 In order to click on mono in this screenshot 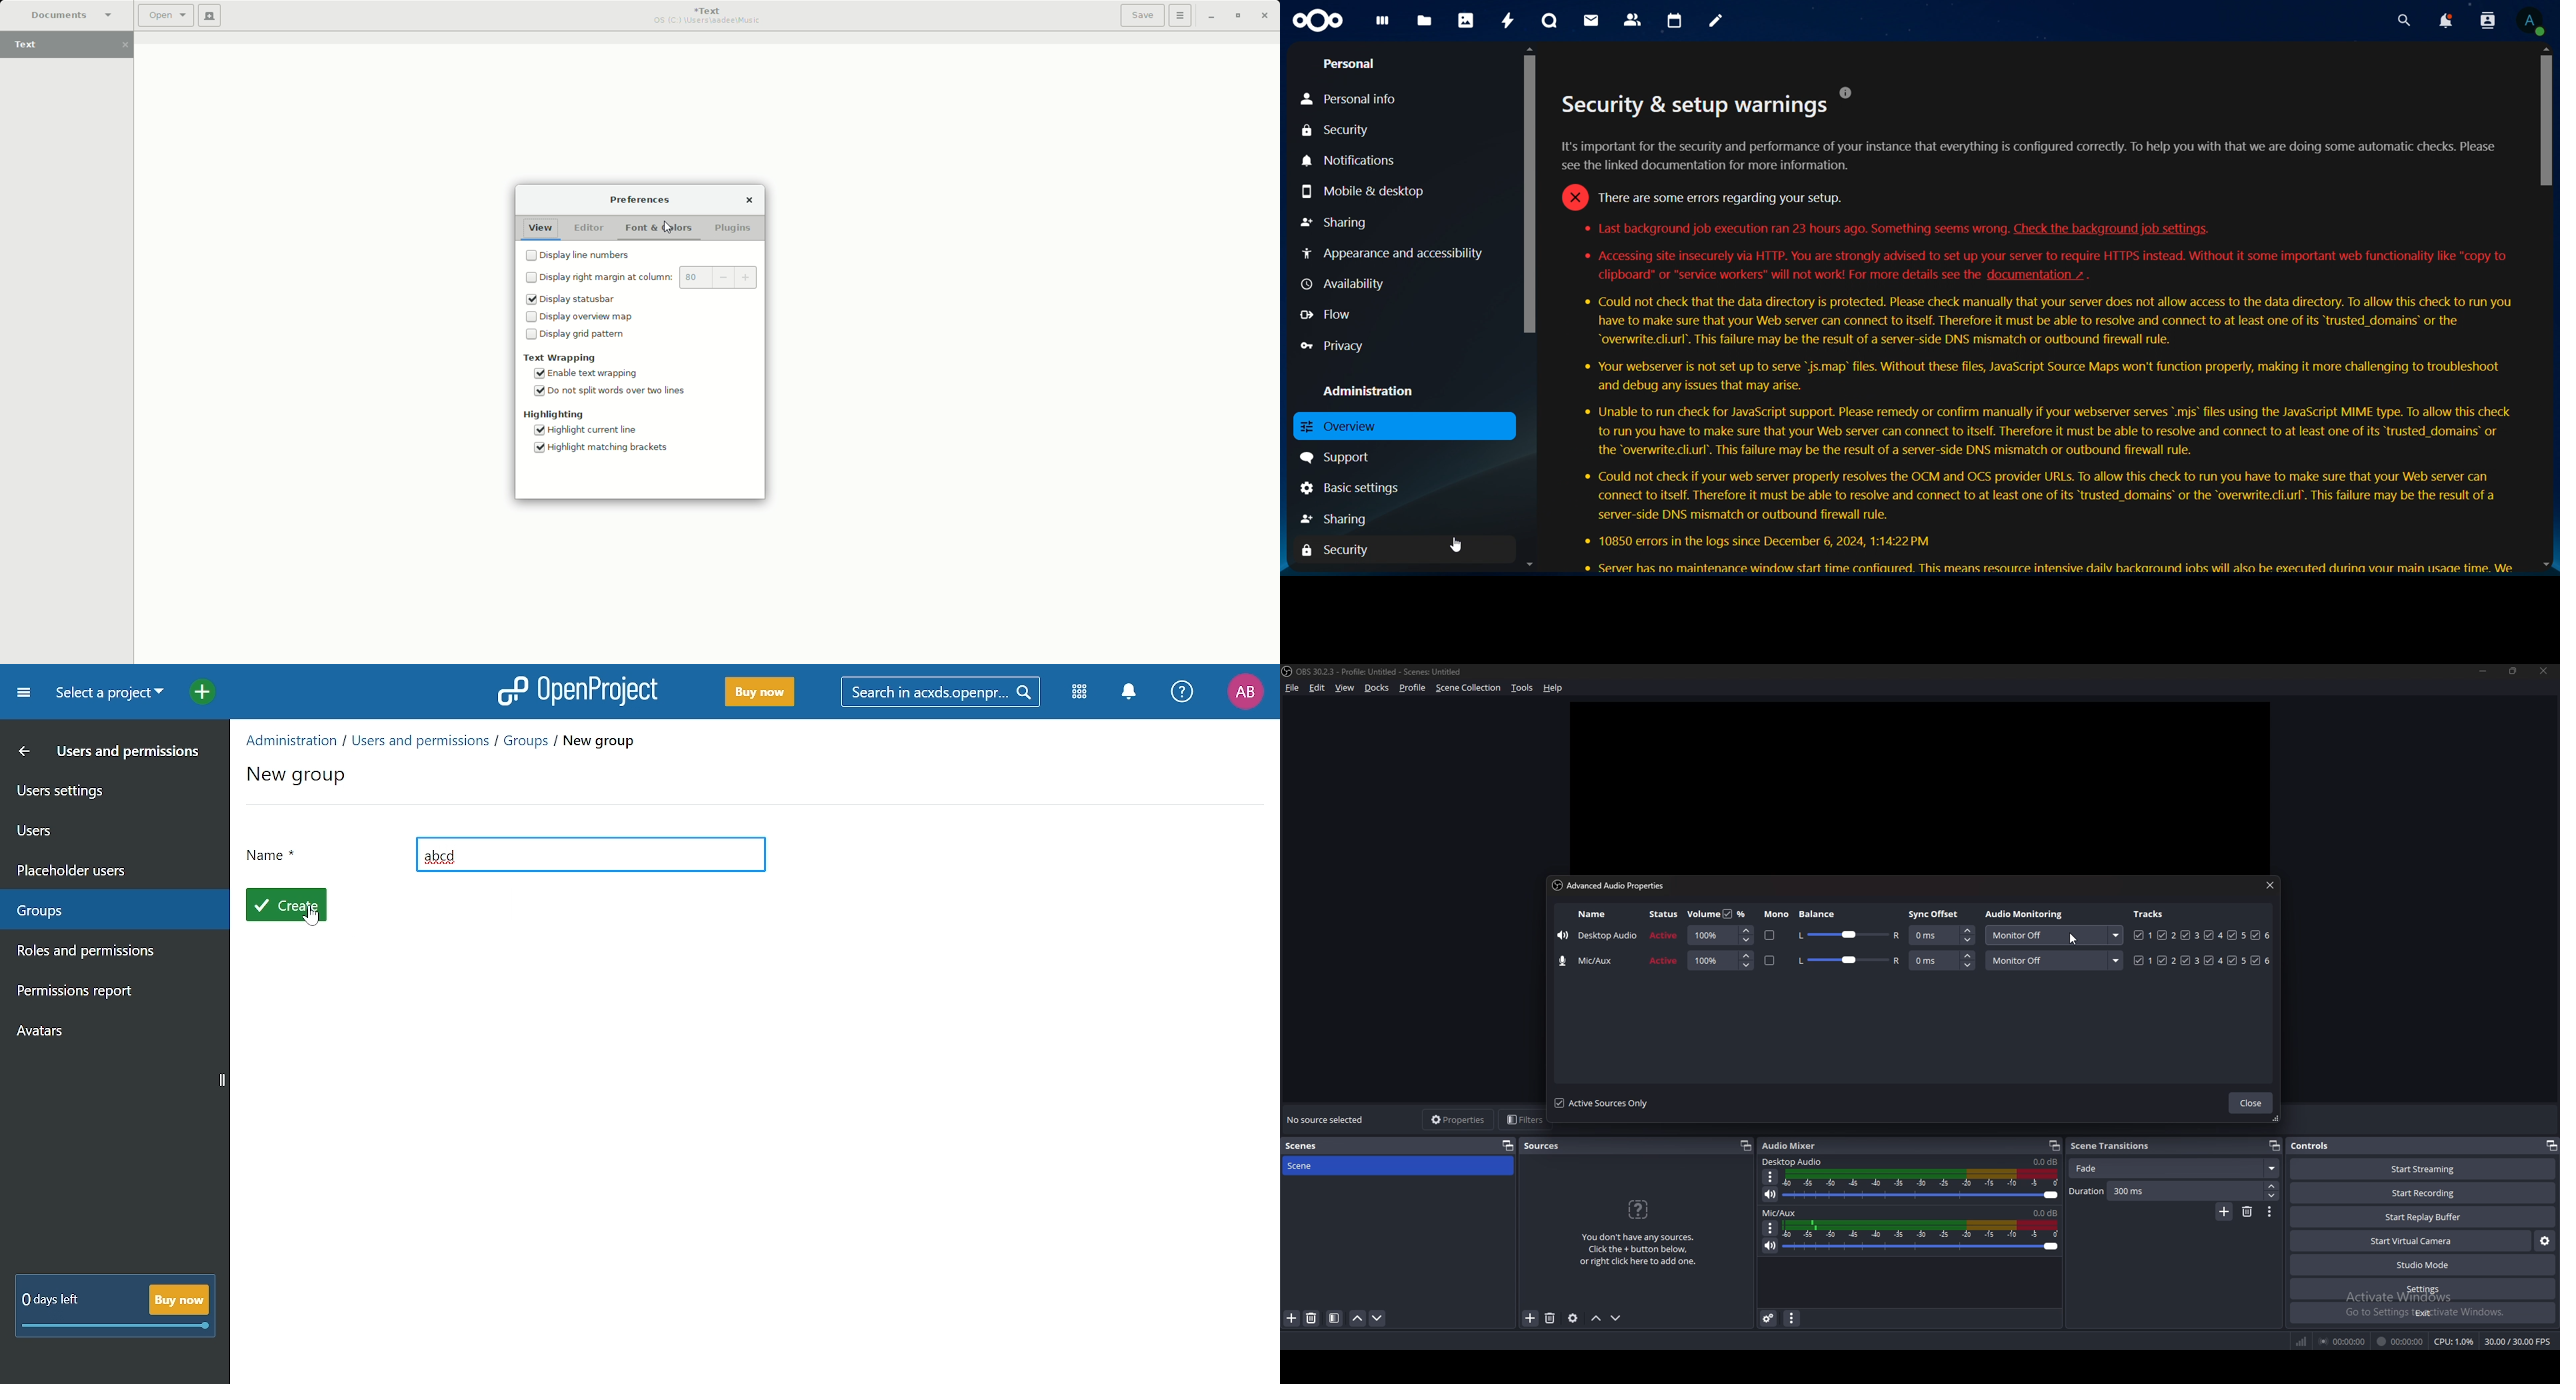, I will do `click(1776, 915)`.